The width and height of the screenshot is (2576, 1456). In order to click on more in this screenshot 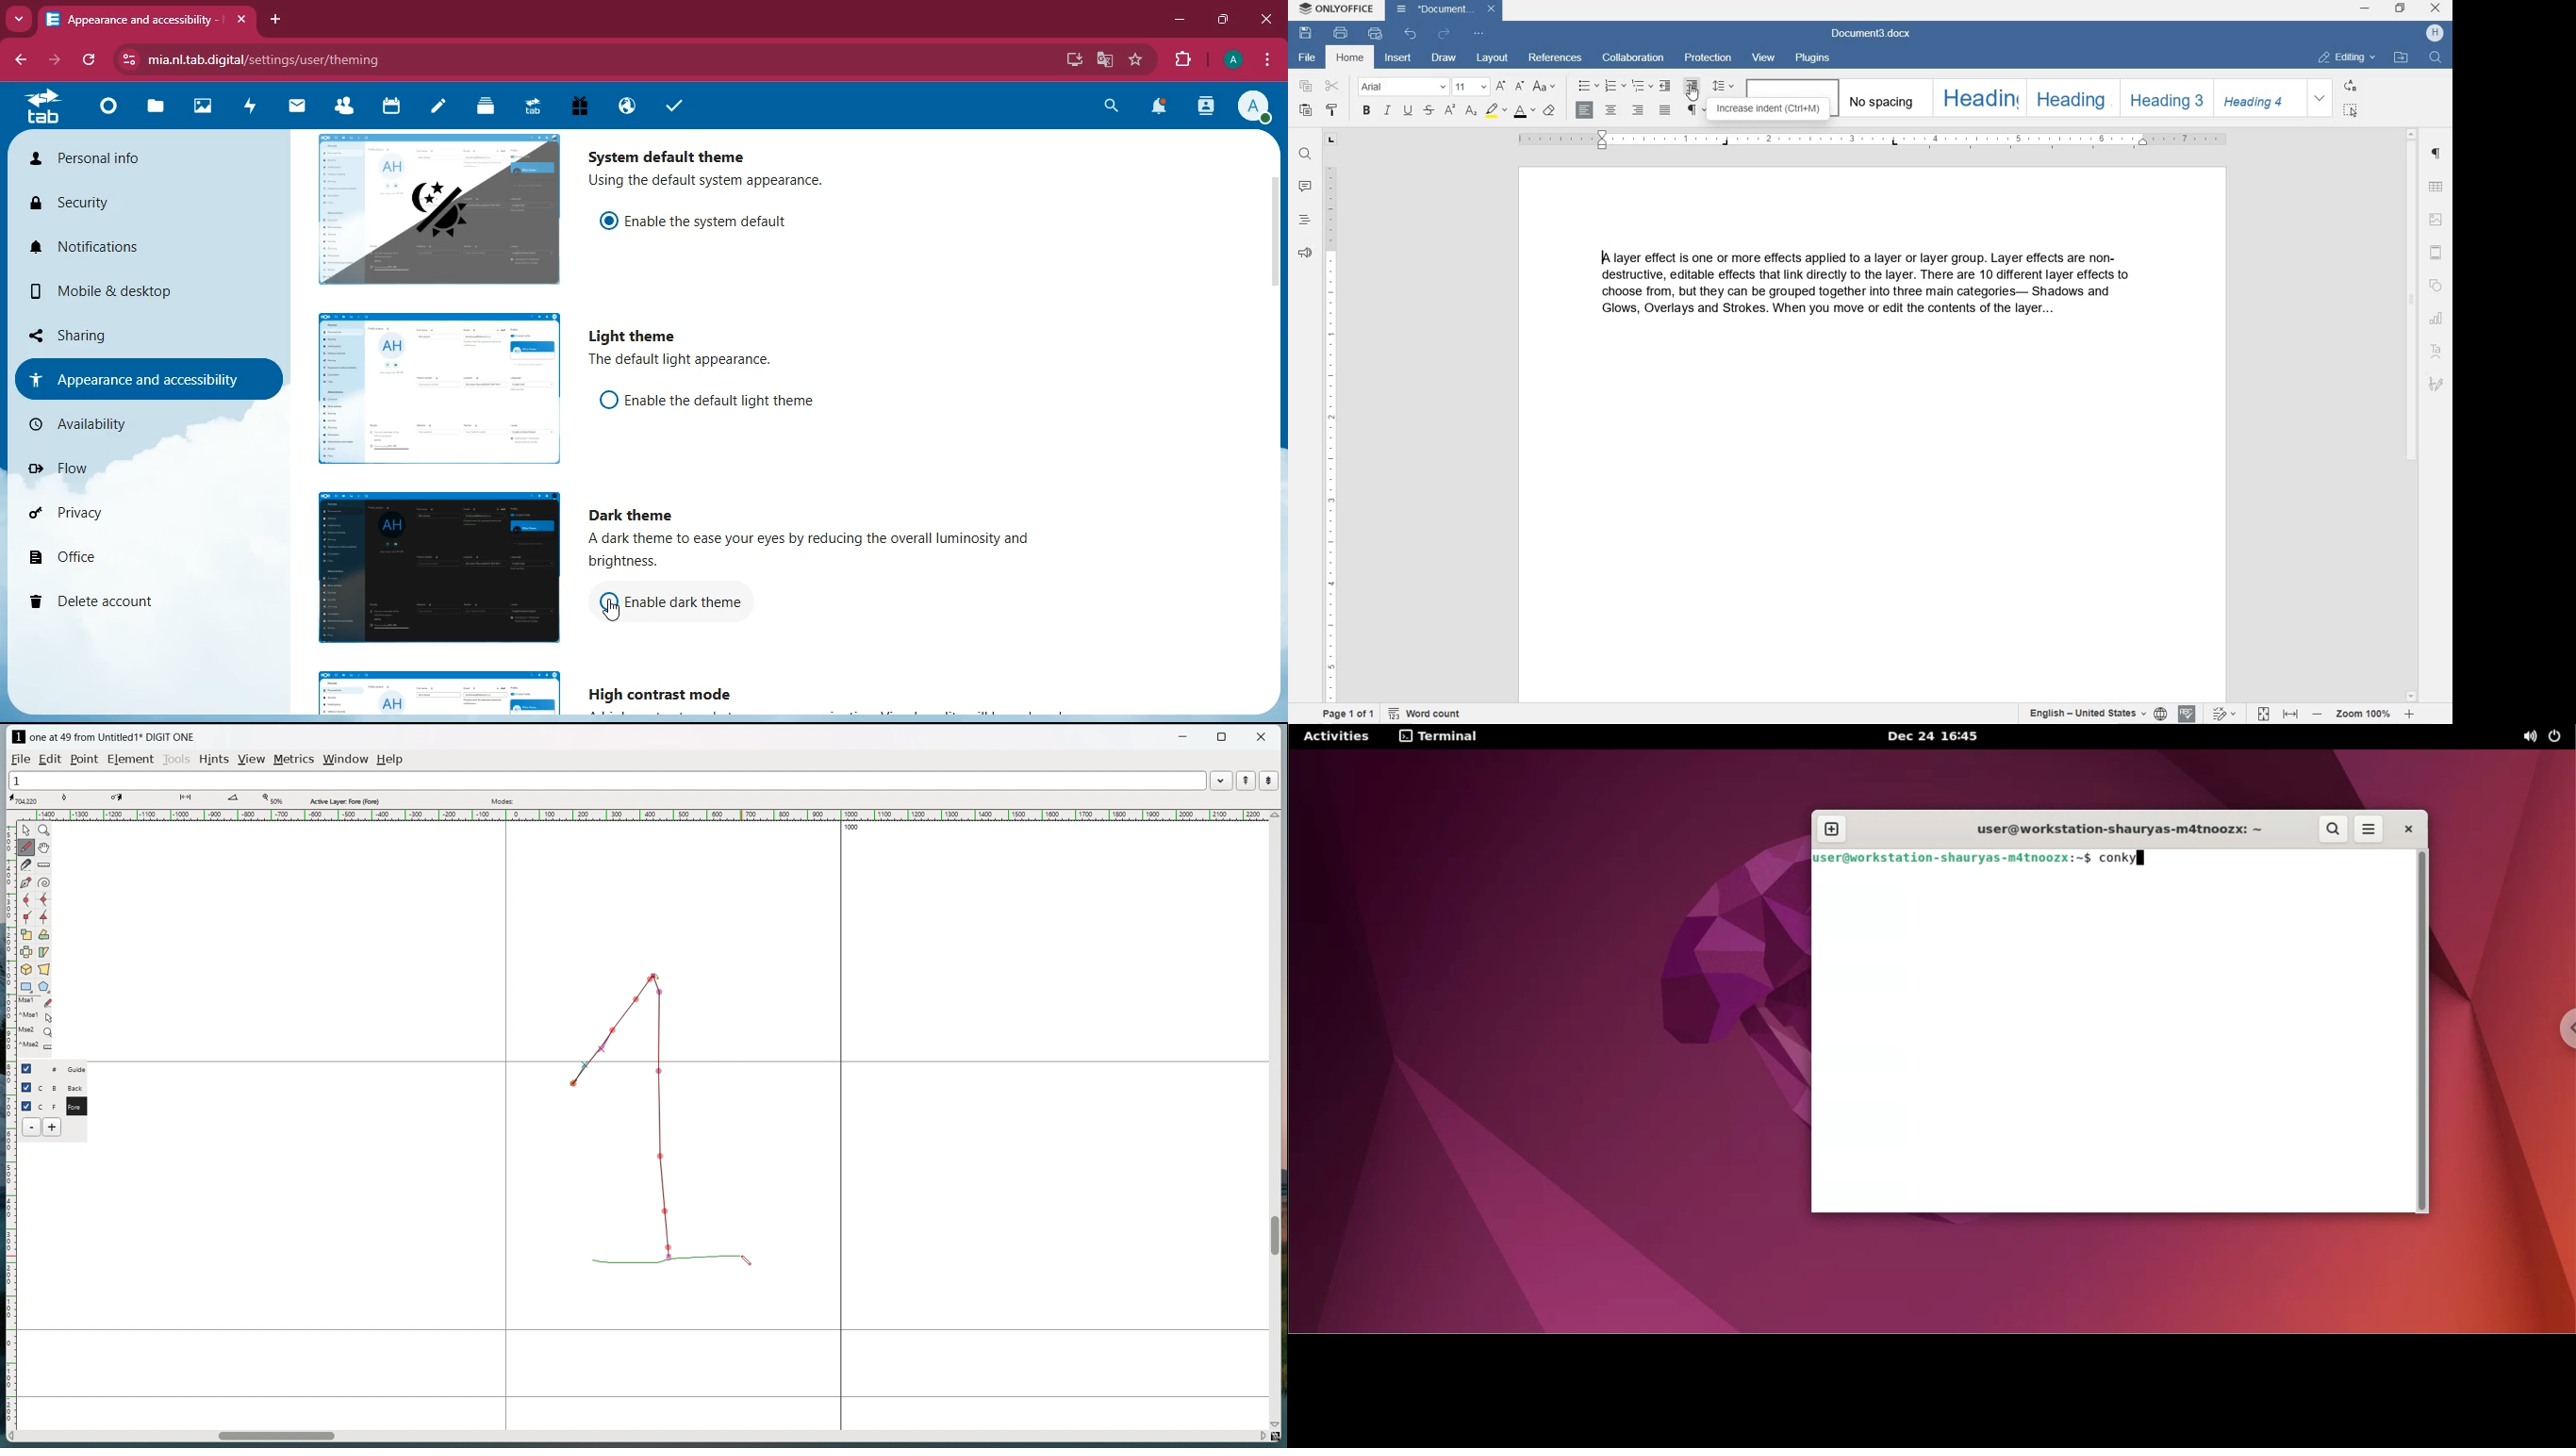, I will do `click(21, 19)`.